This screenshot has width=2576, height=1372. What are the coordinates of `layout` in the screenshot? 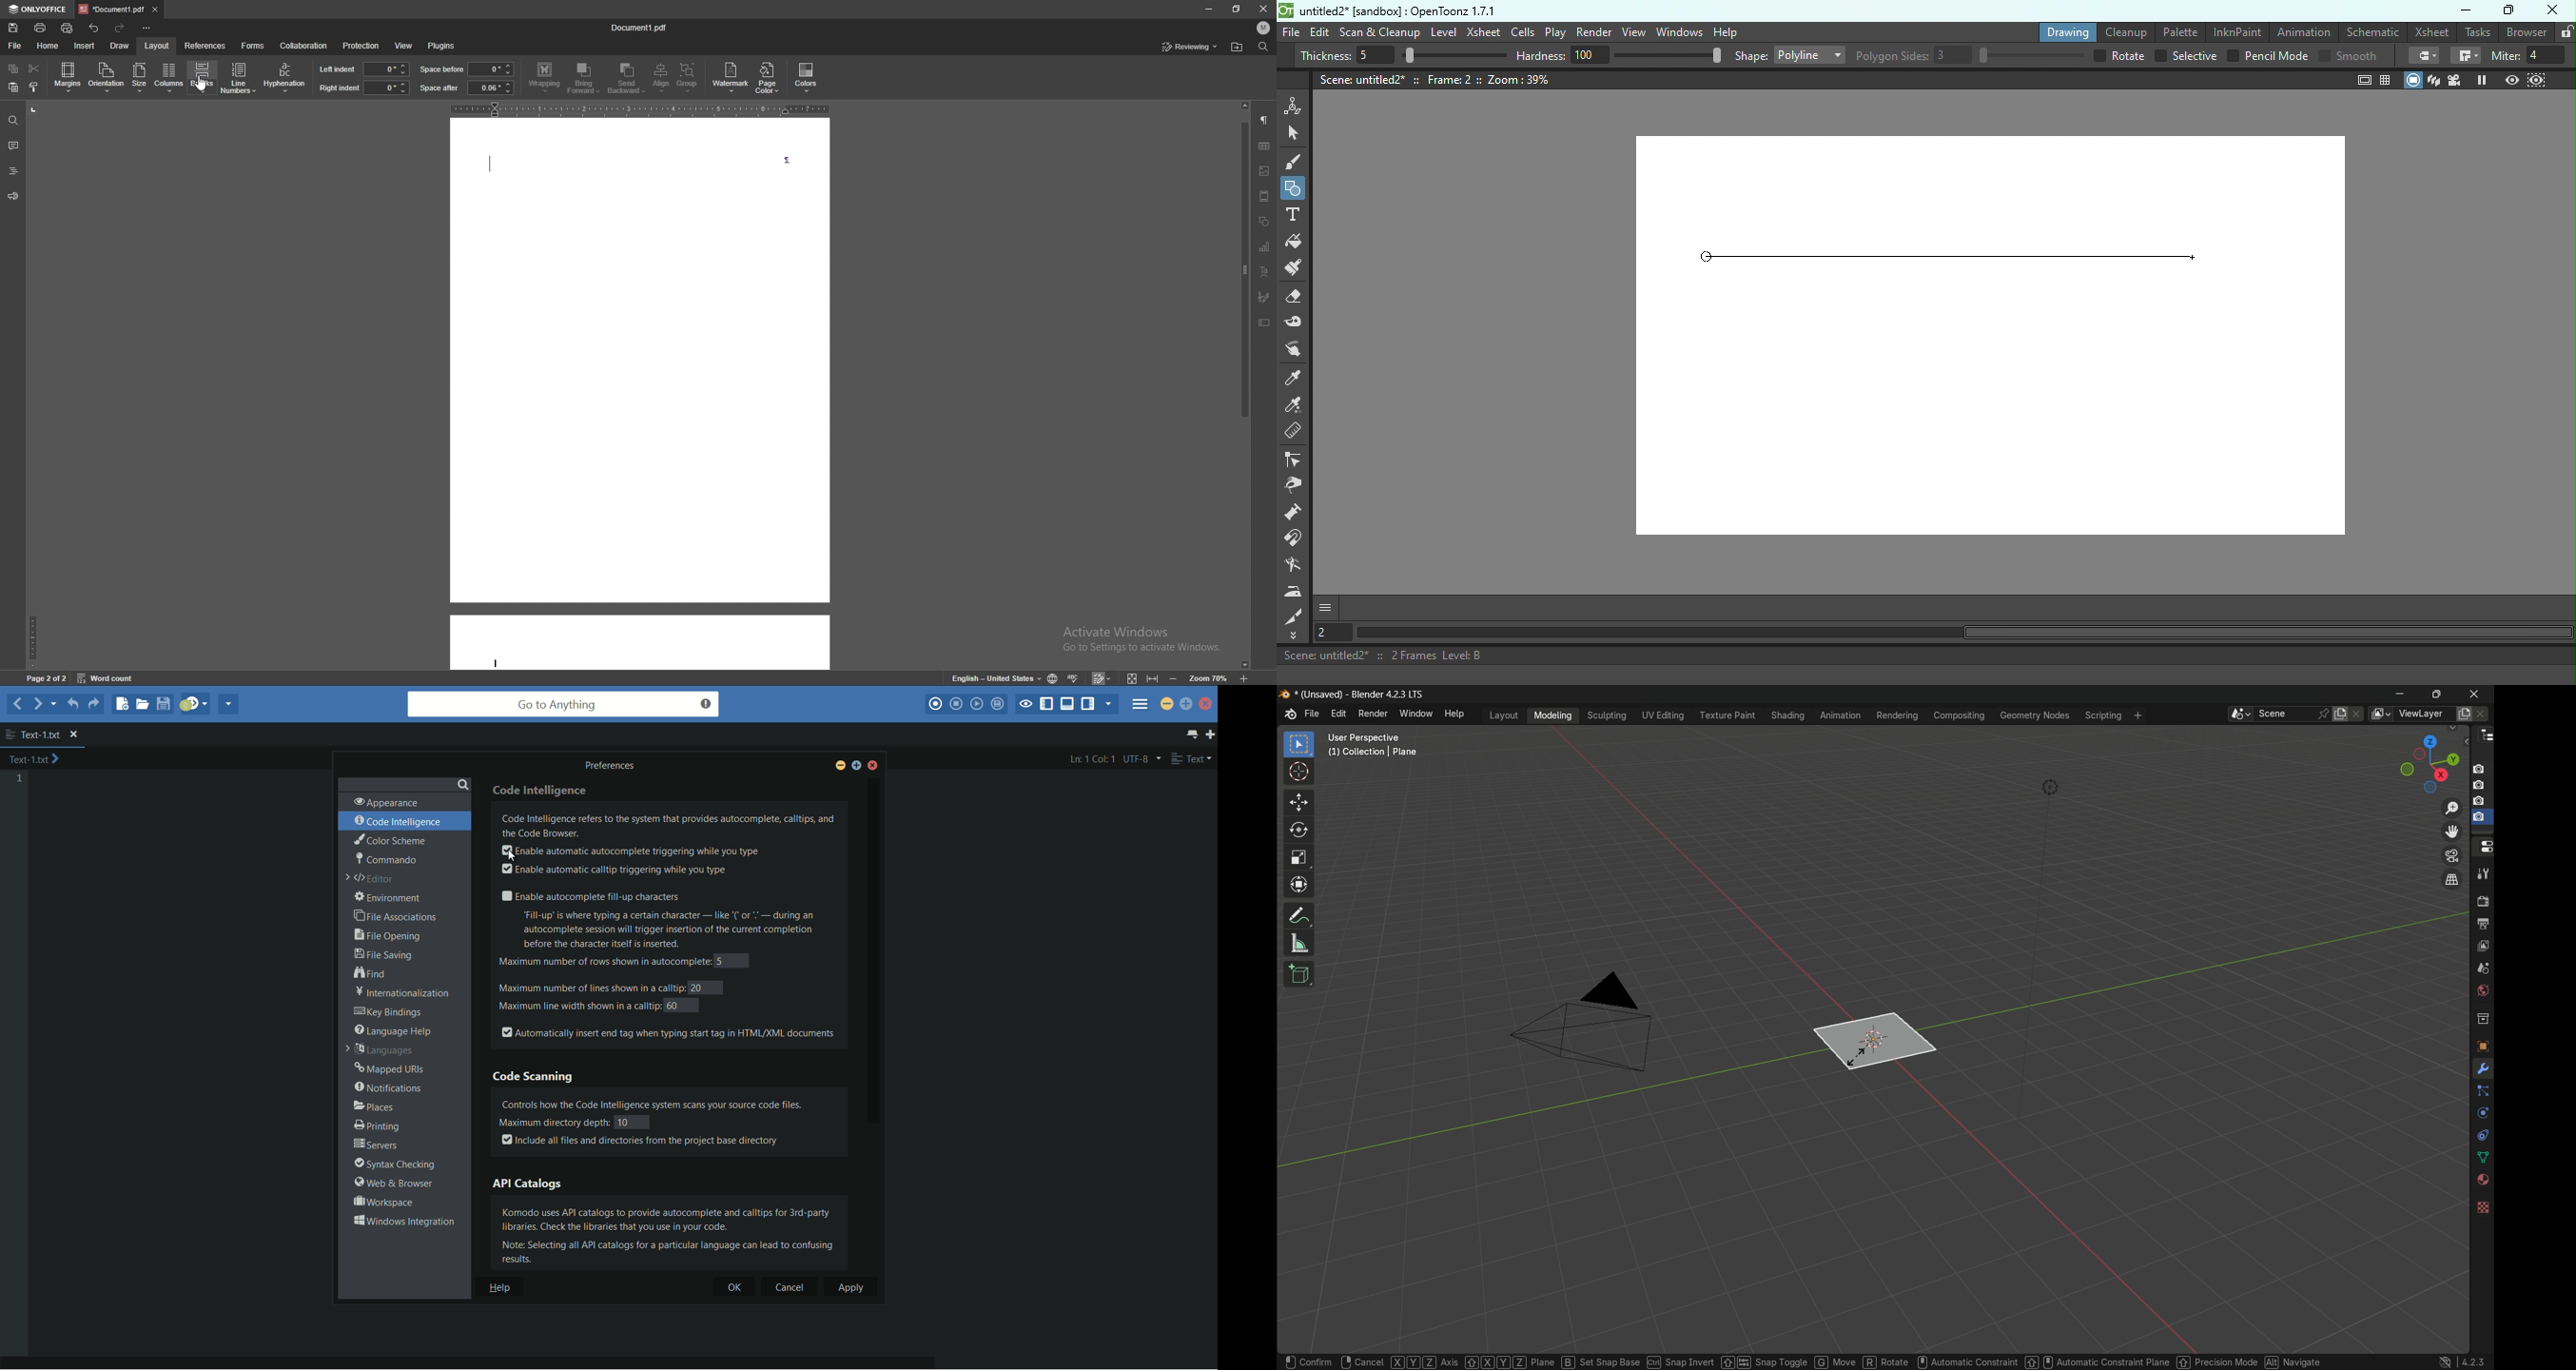 It's located at (1506, 714).